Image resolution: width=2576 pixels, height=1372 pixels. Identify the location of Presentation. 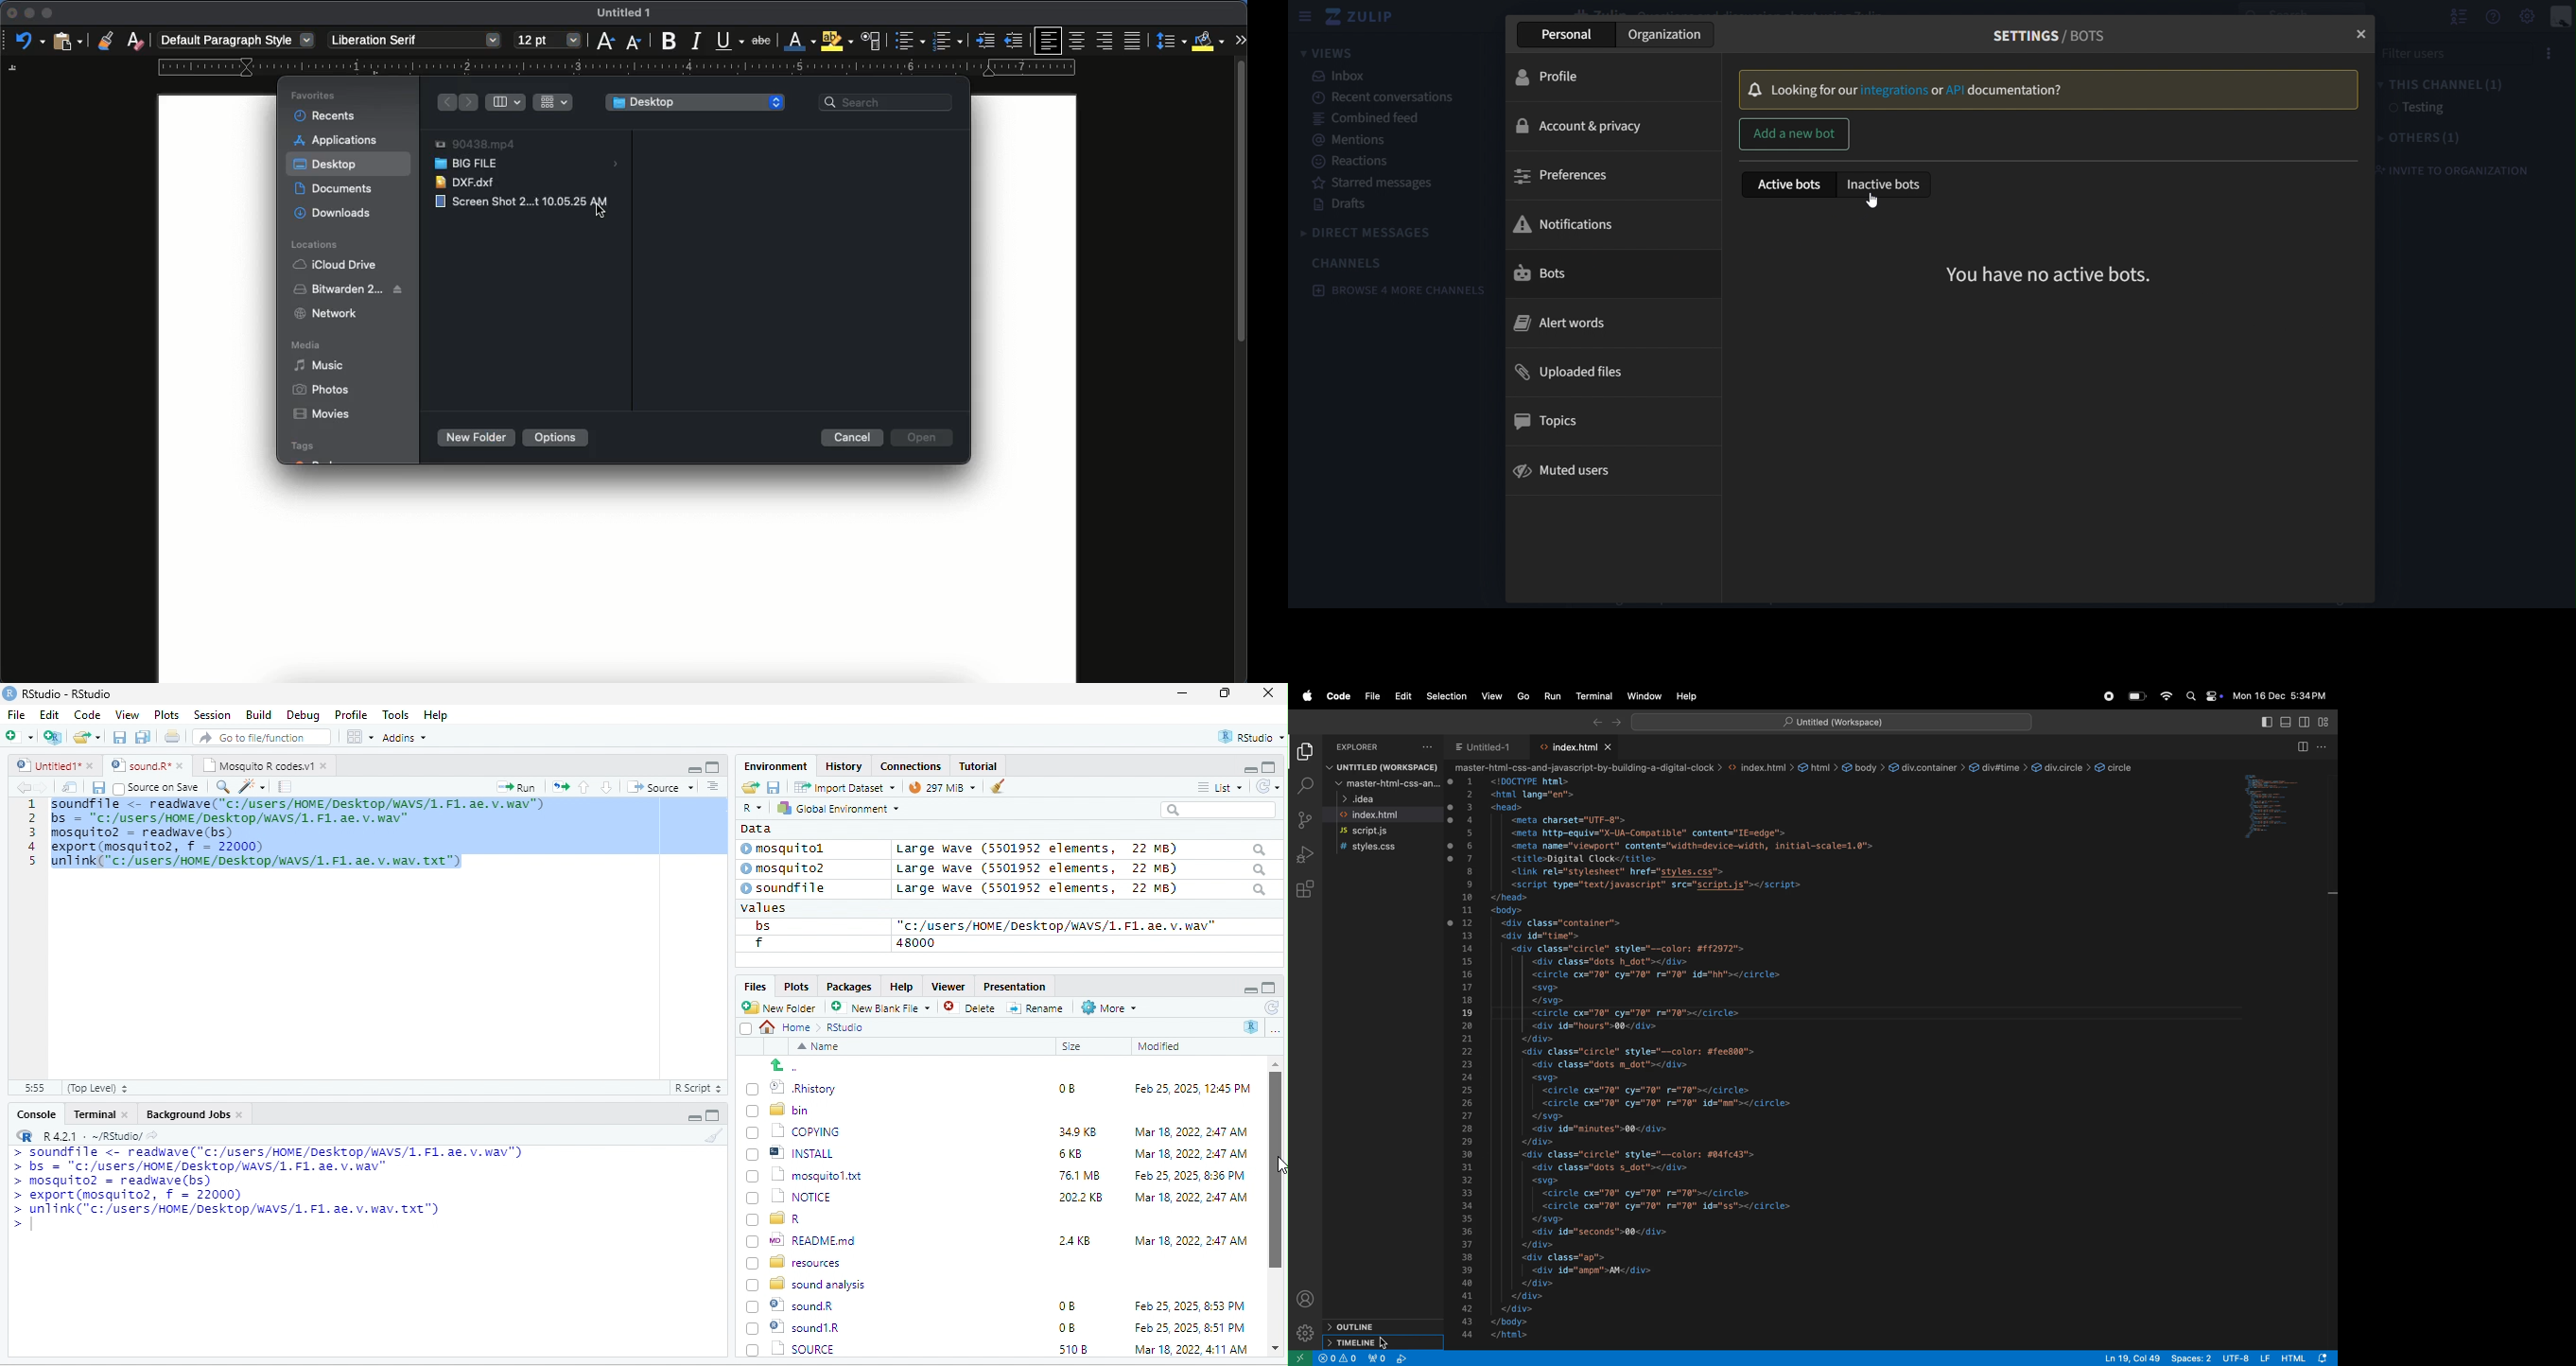
(1013, 986).